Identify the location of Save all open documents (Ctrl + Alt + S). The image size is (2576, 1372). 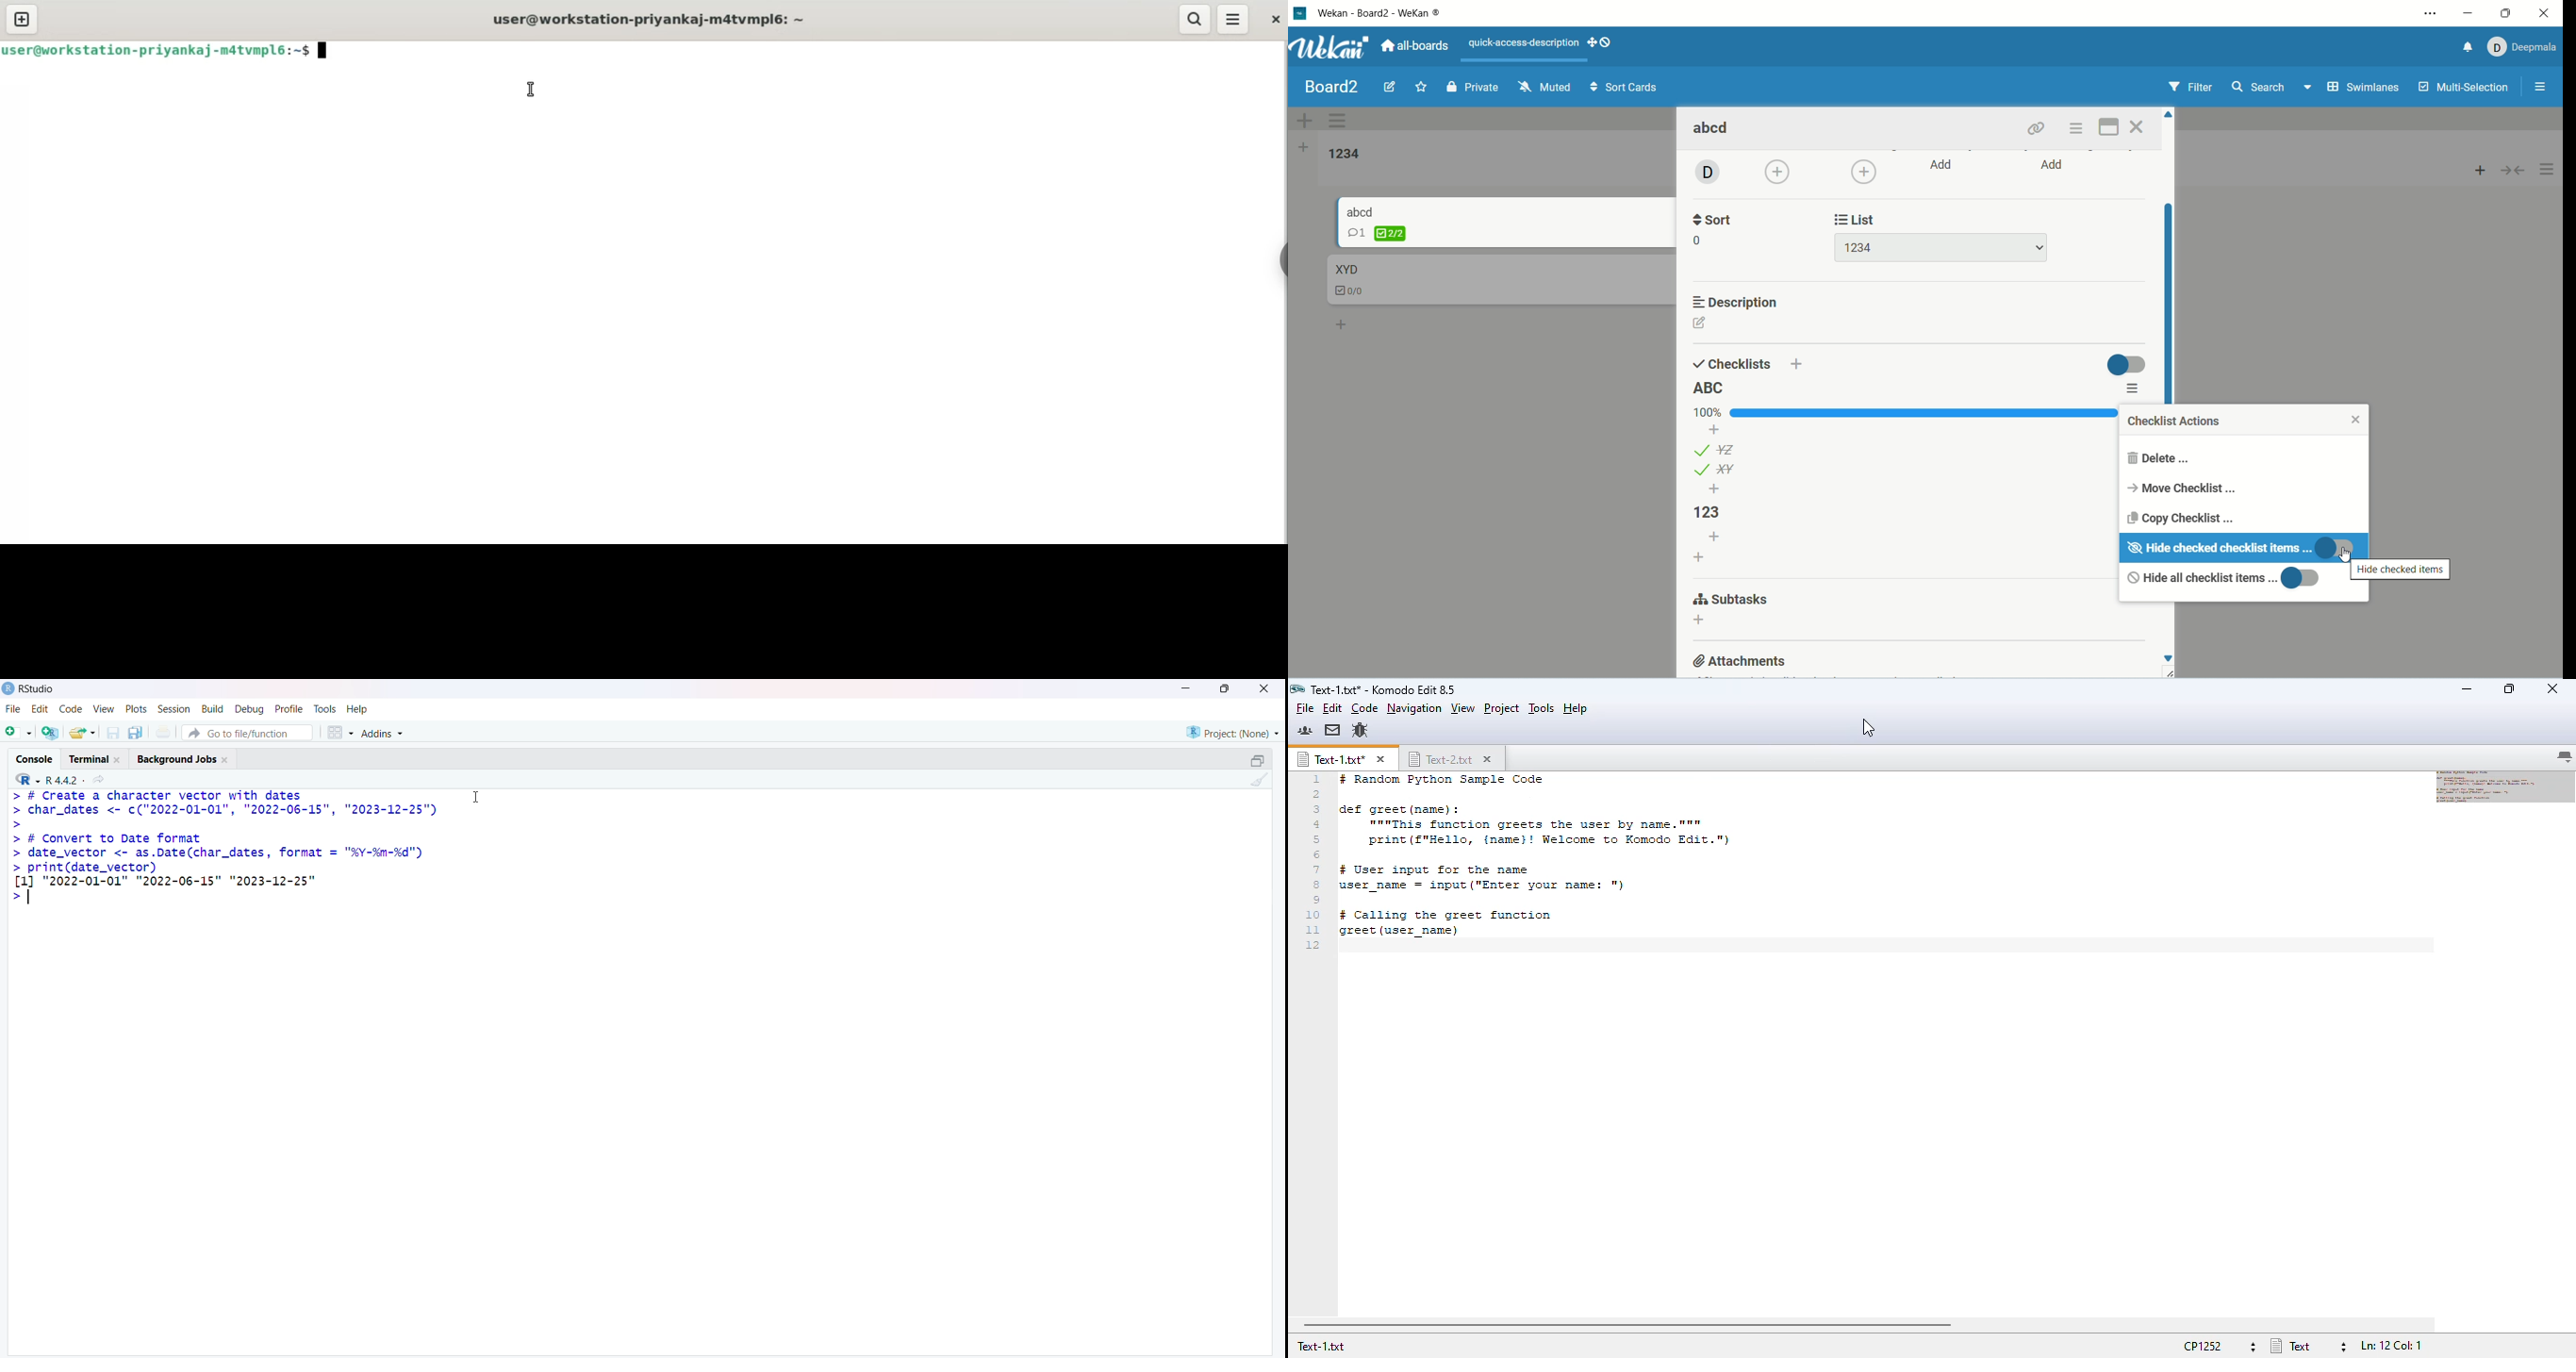
(139, 731).